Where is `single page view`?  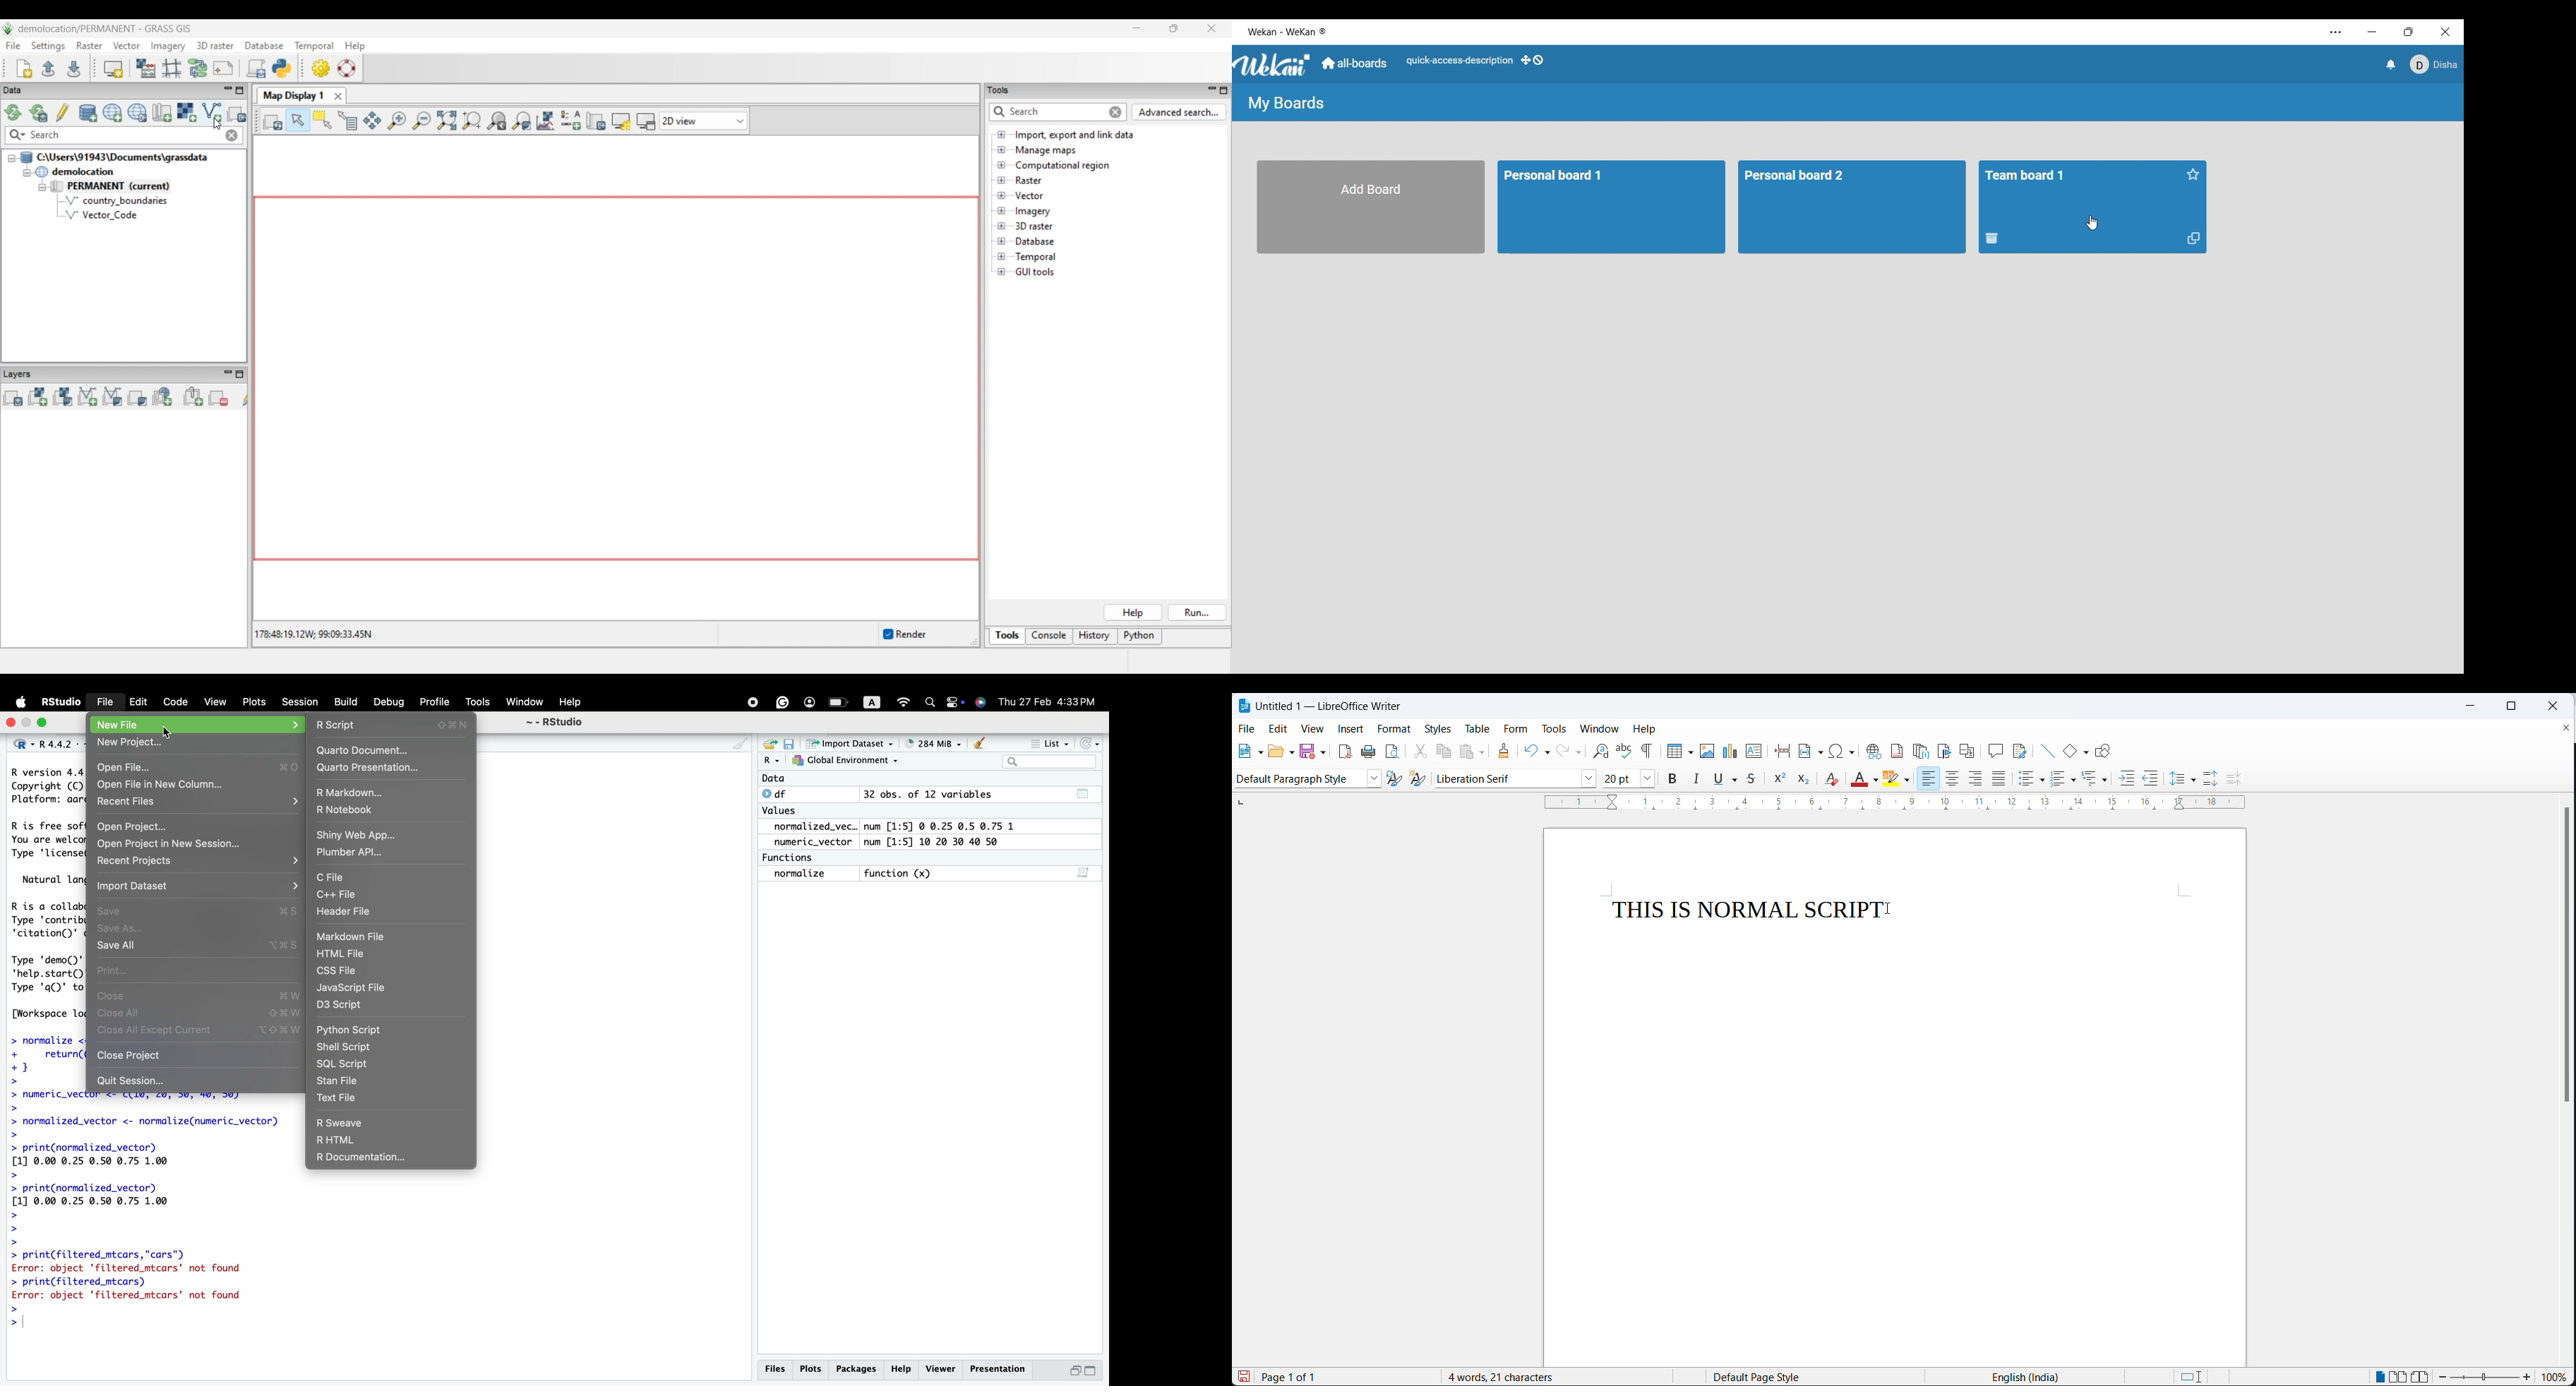
single page view is located at coordinates (2382, 1376).